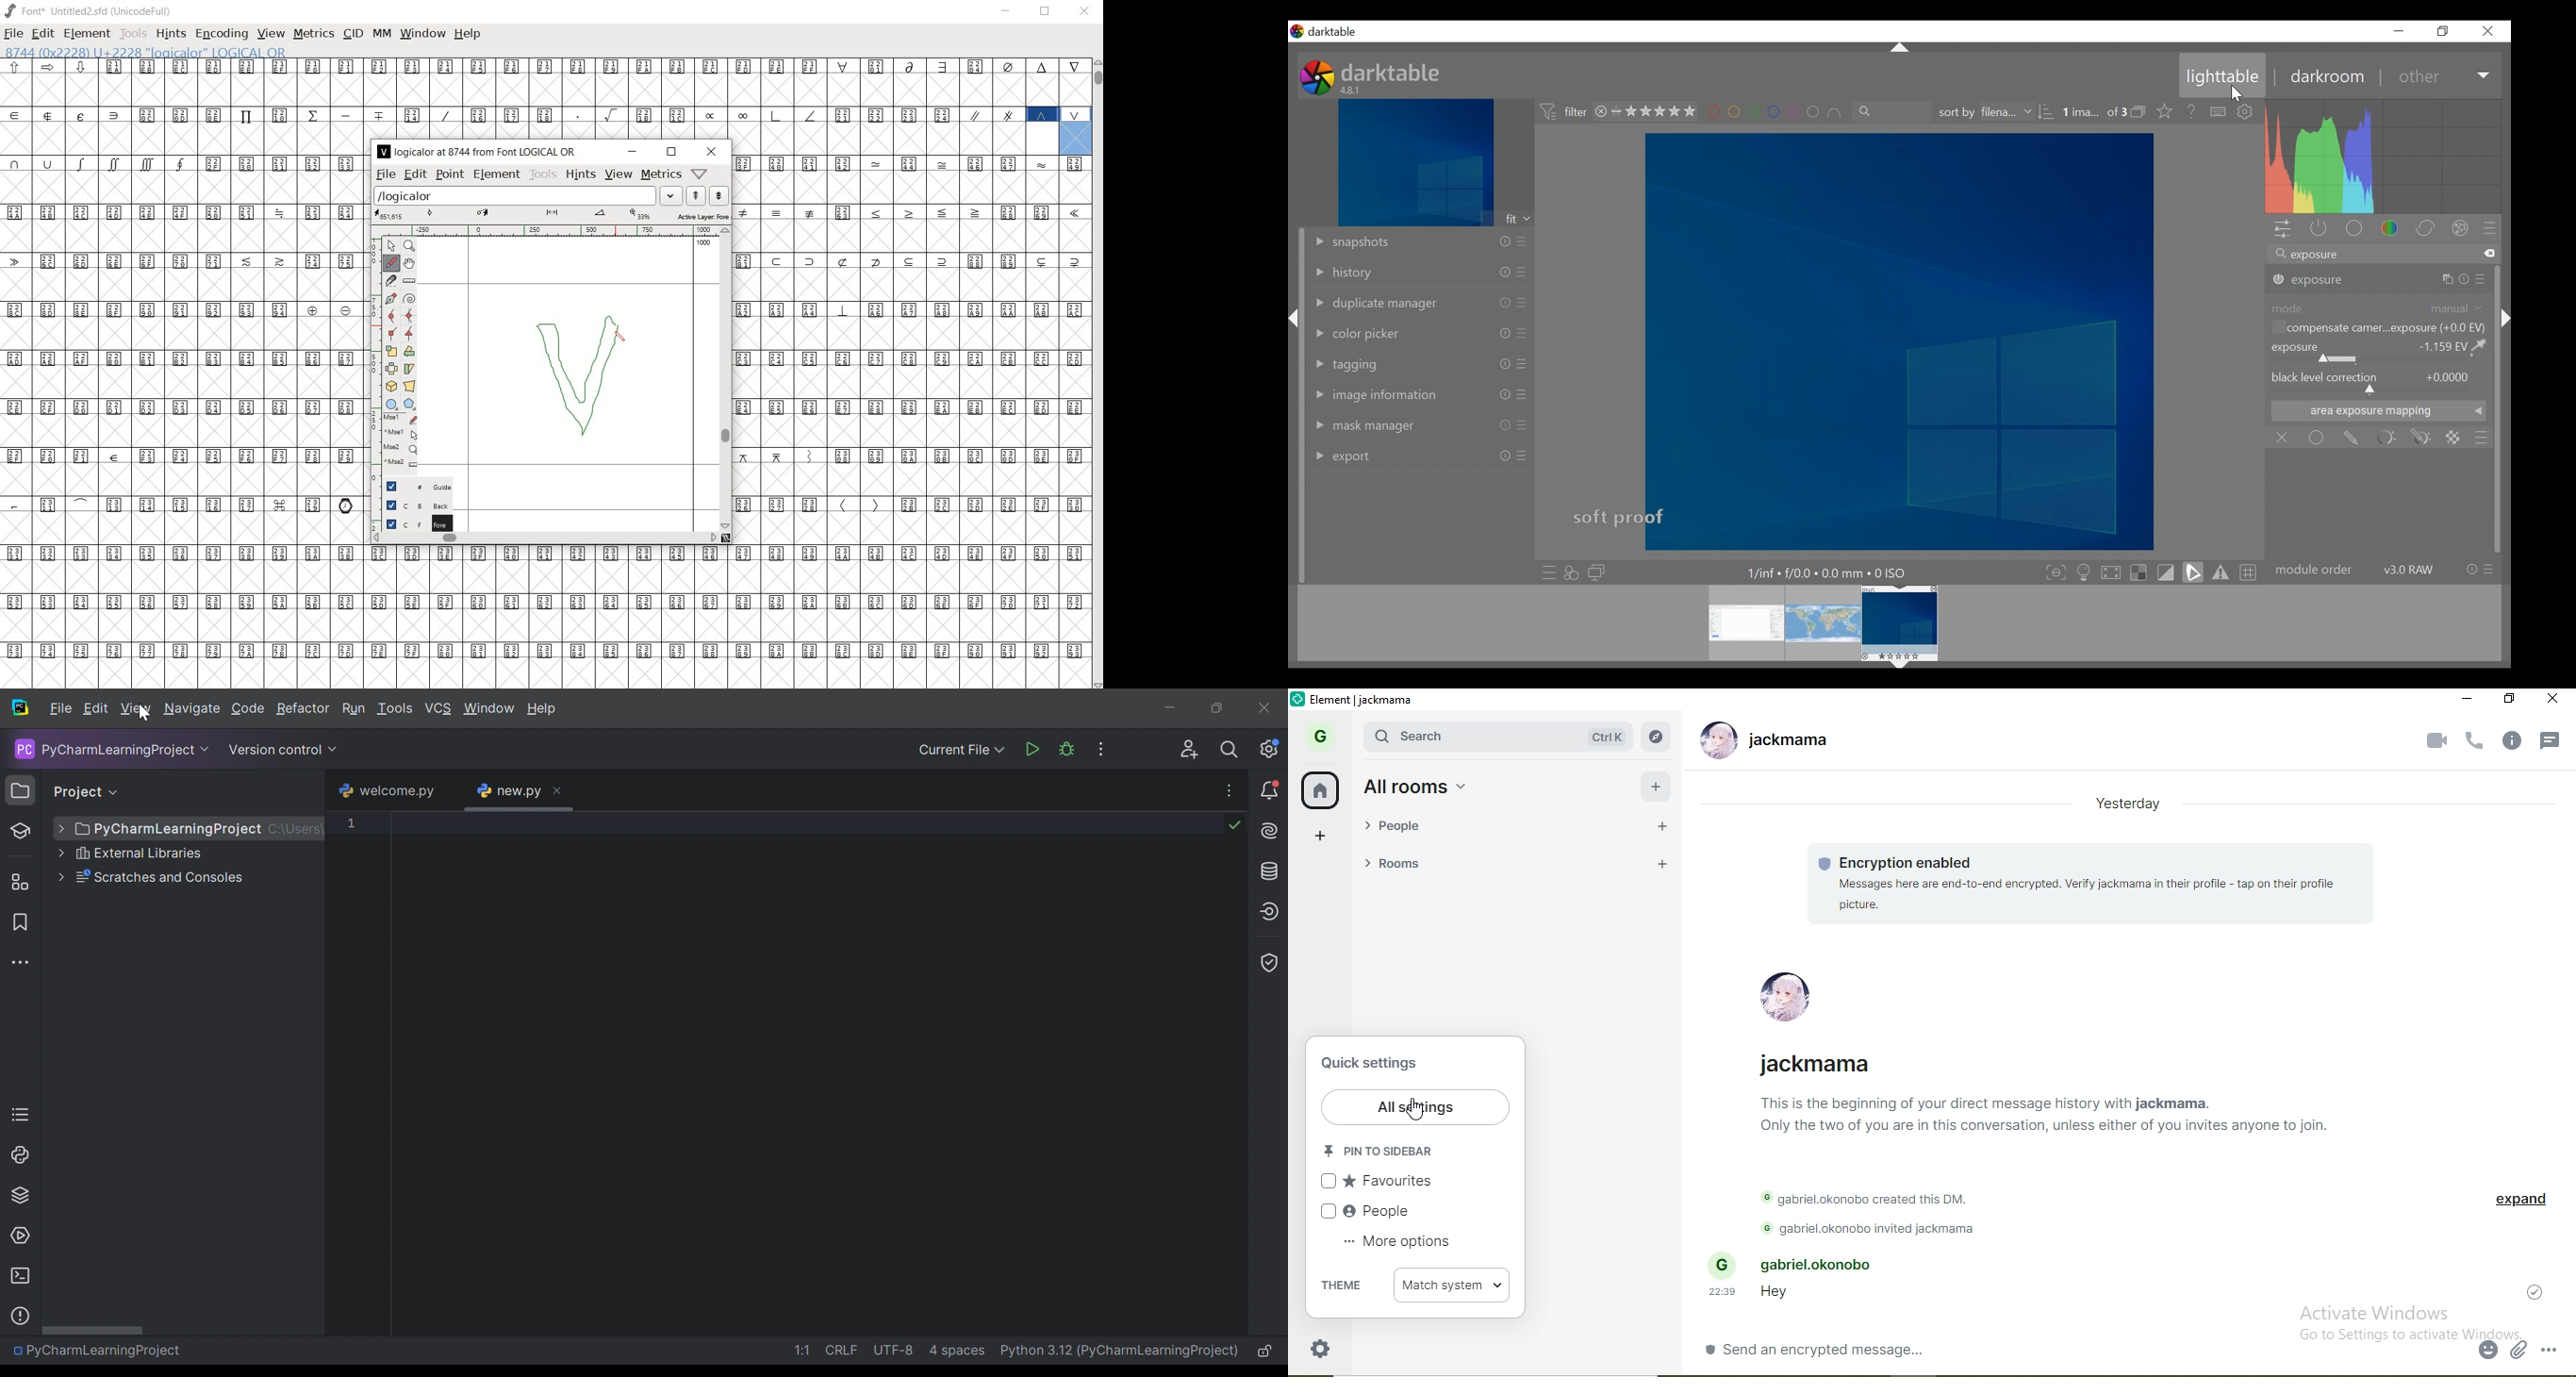 The width and height of the screenshot is (2576, 1400). I want to click on text 3, so click(1875, 1228).